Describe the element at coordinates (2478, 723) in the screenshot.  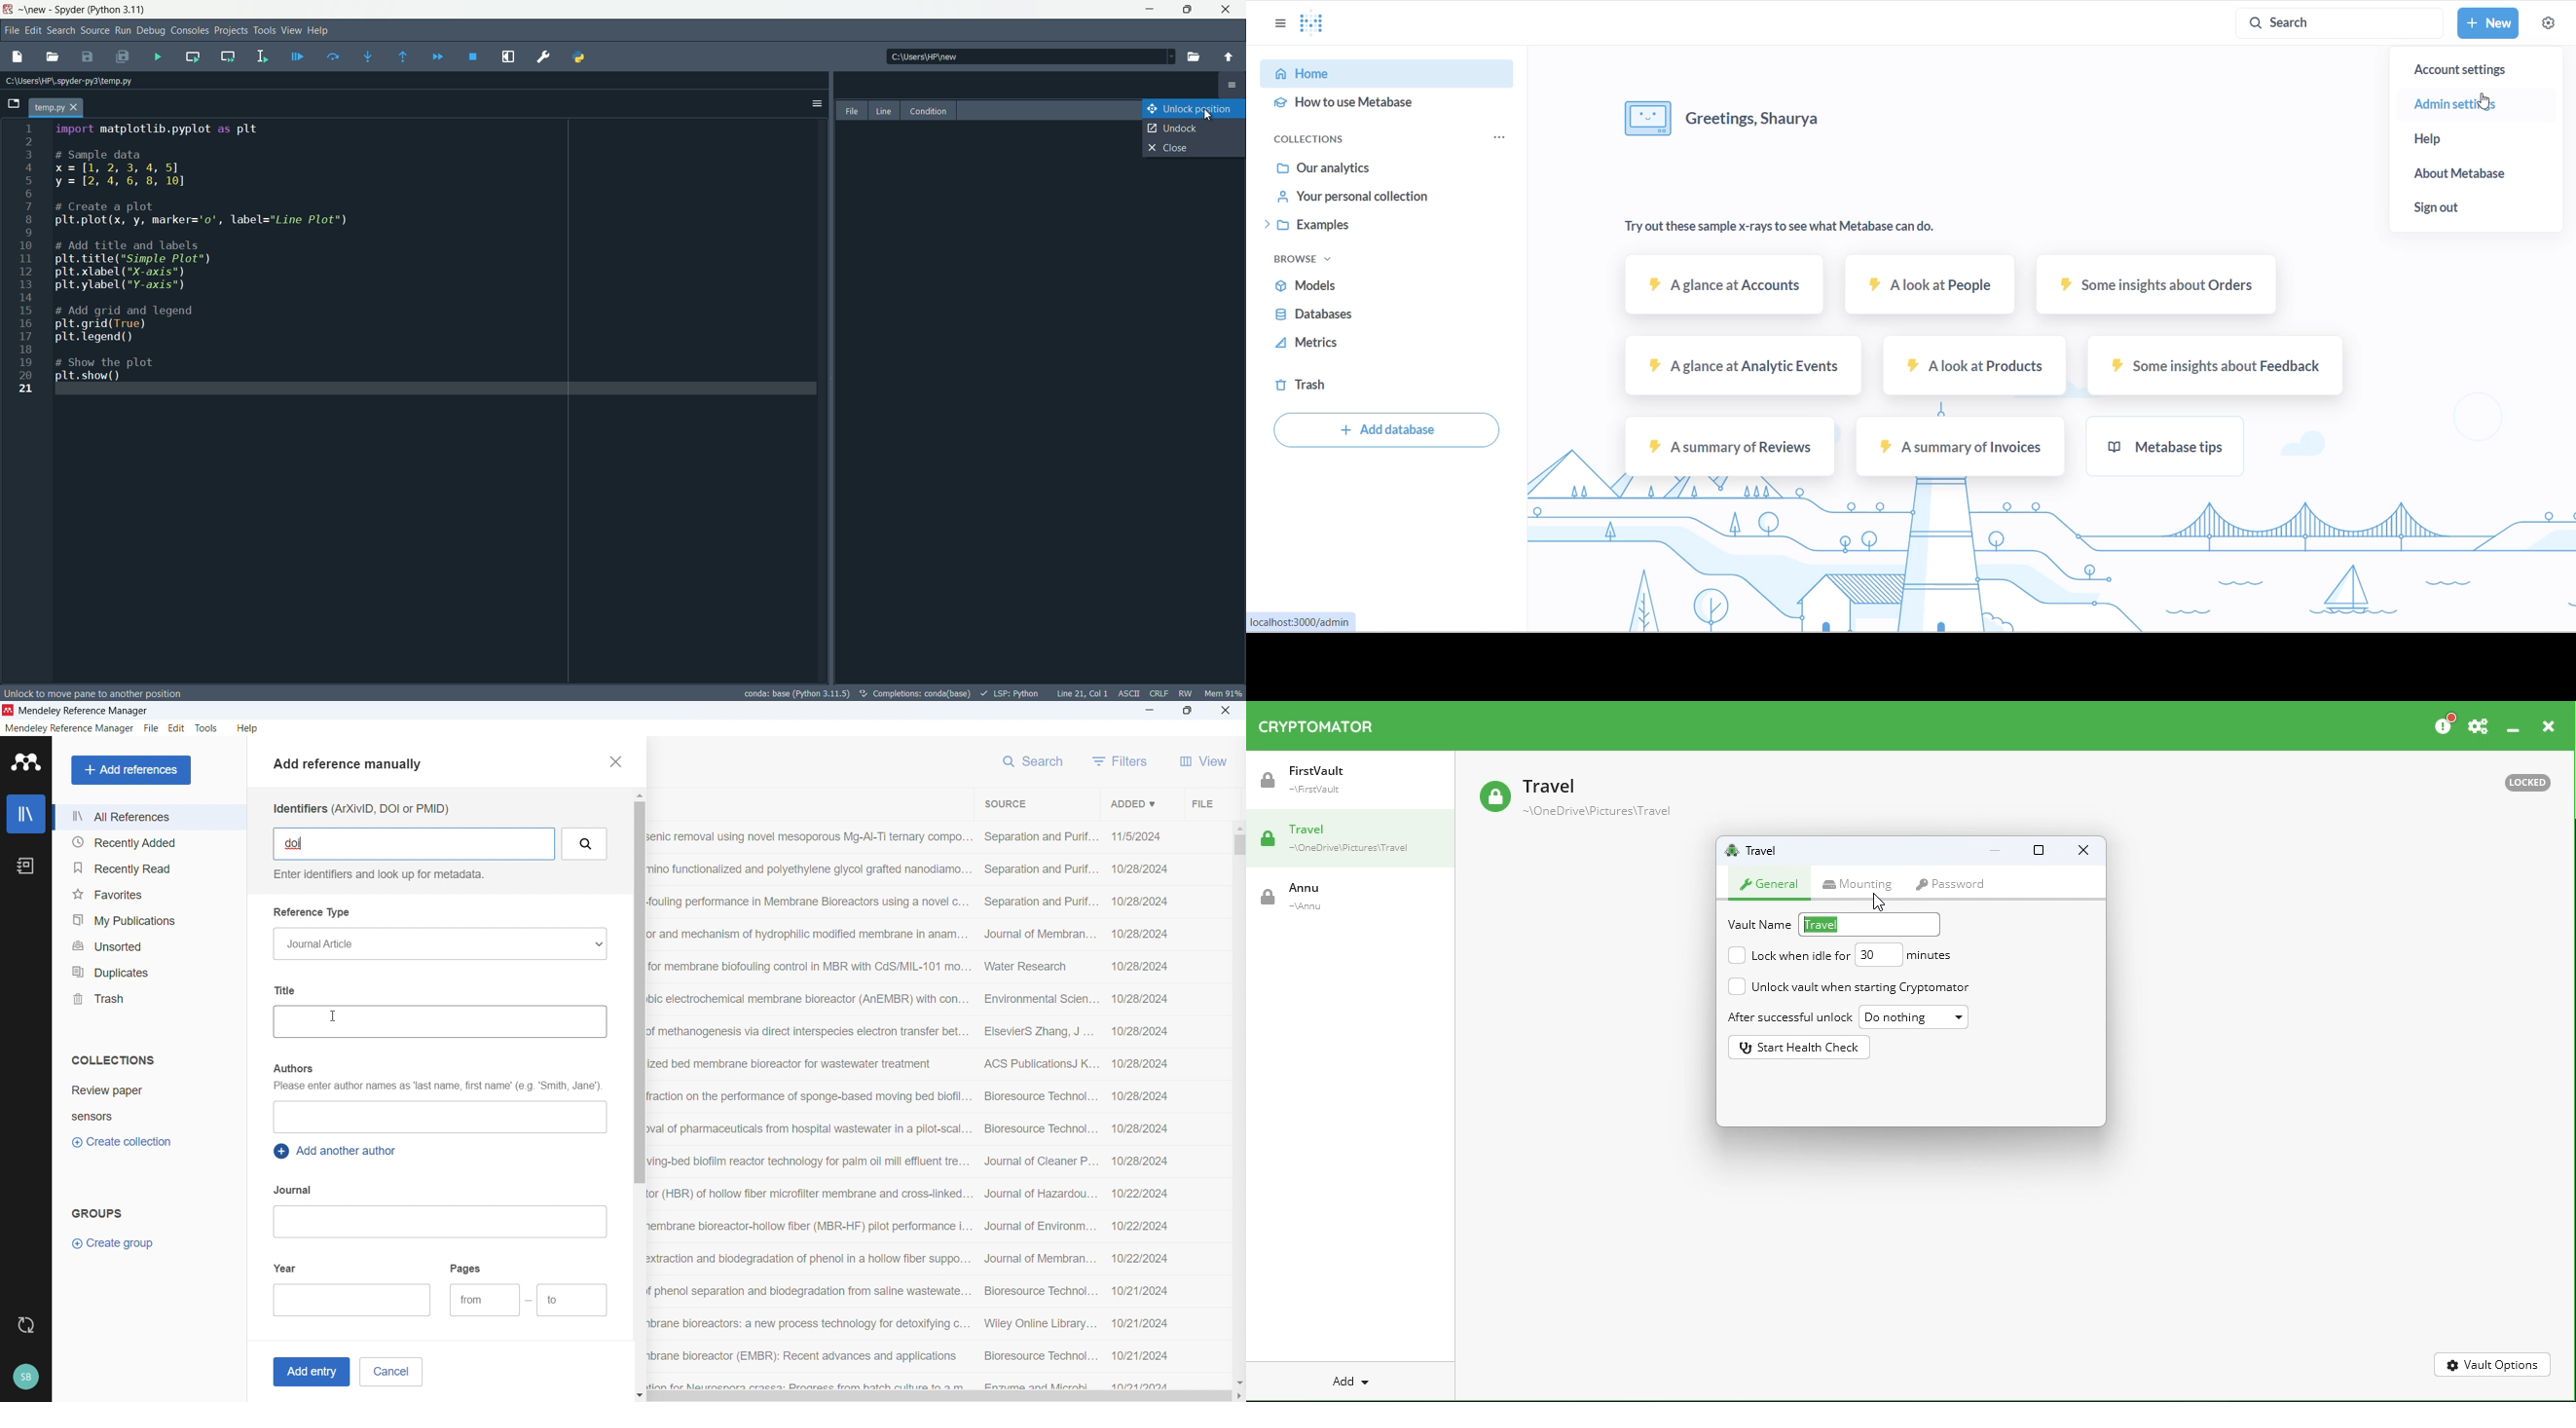
I see `Preferences` at that location.